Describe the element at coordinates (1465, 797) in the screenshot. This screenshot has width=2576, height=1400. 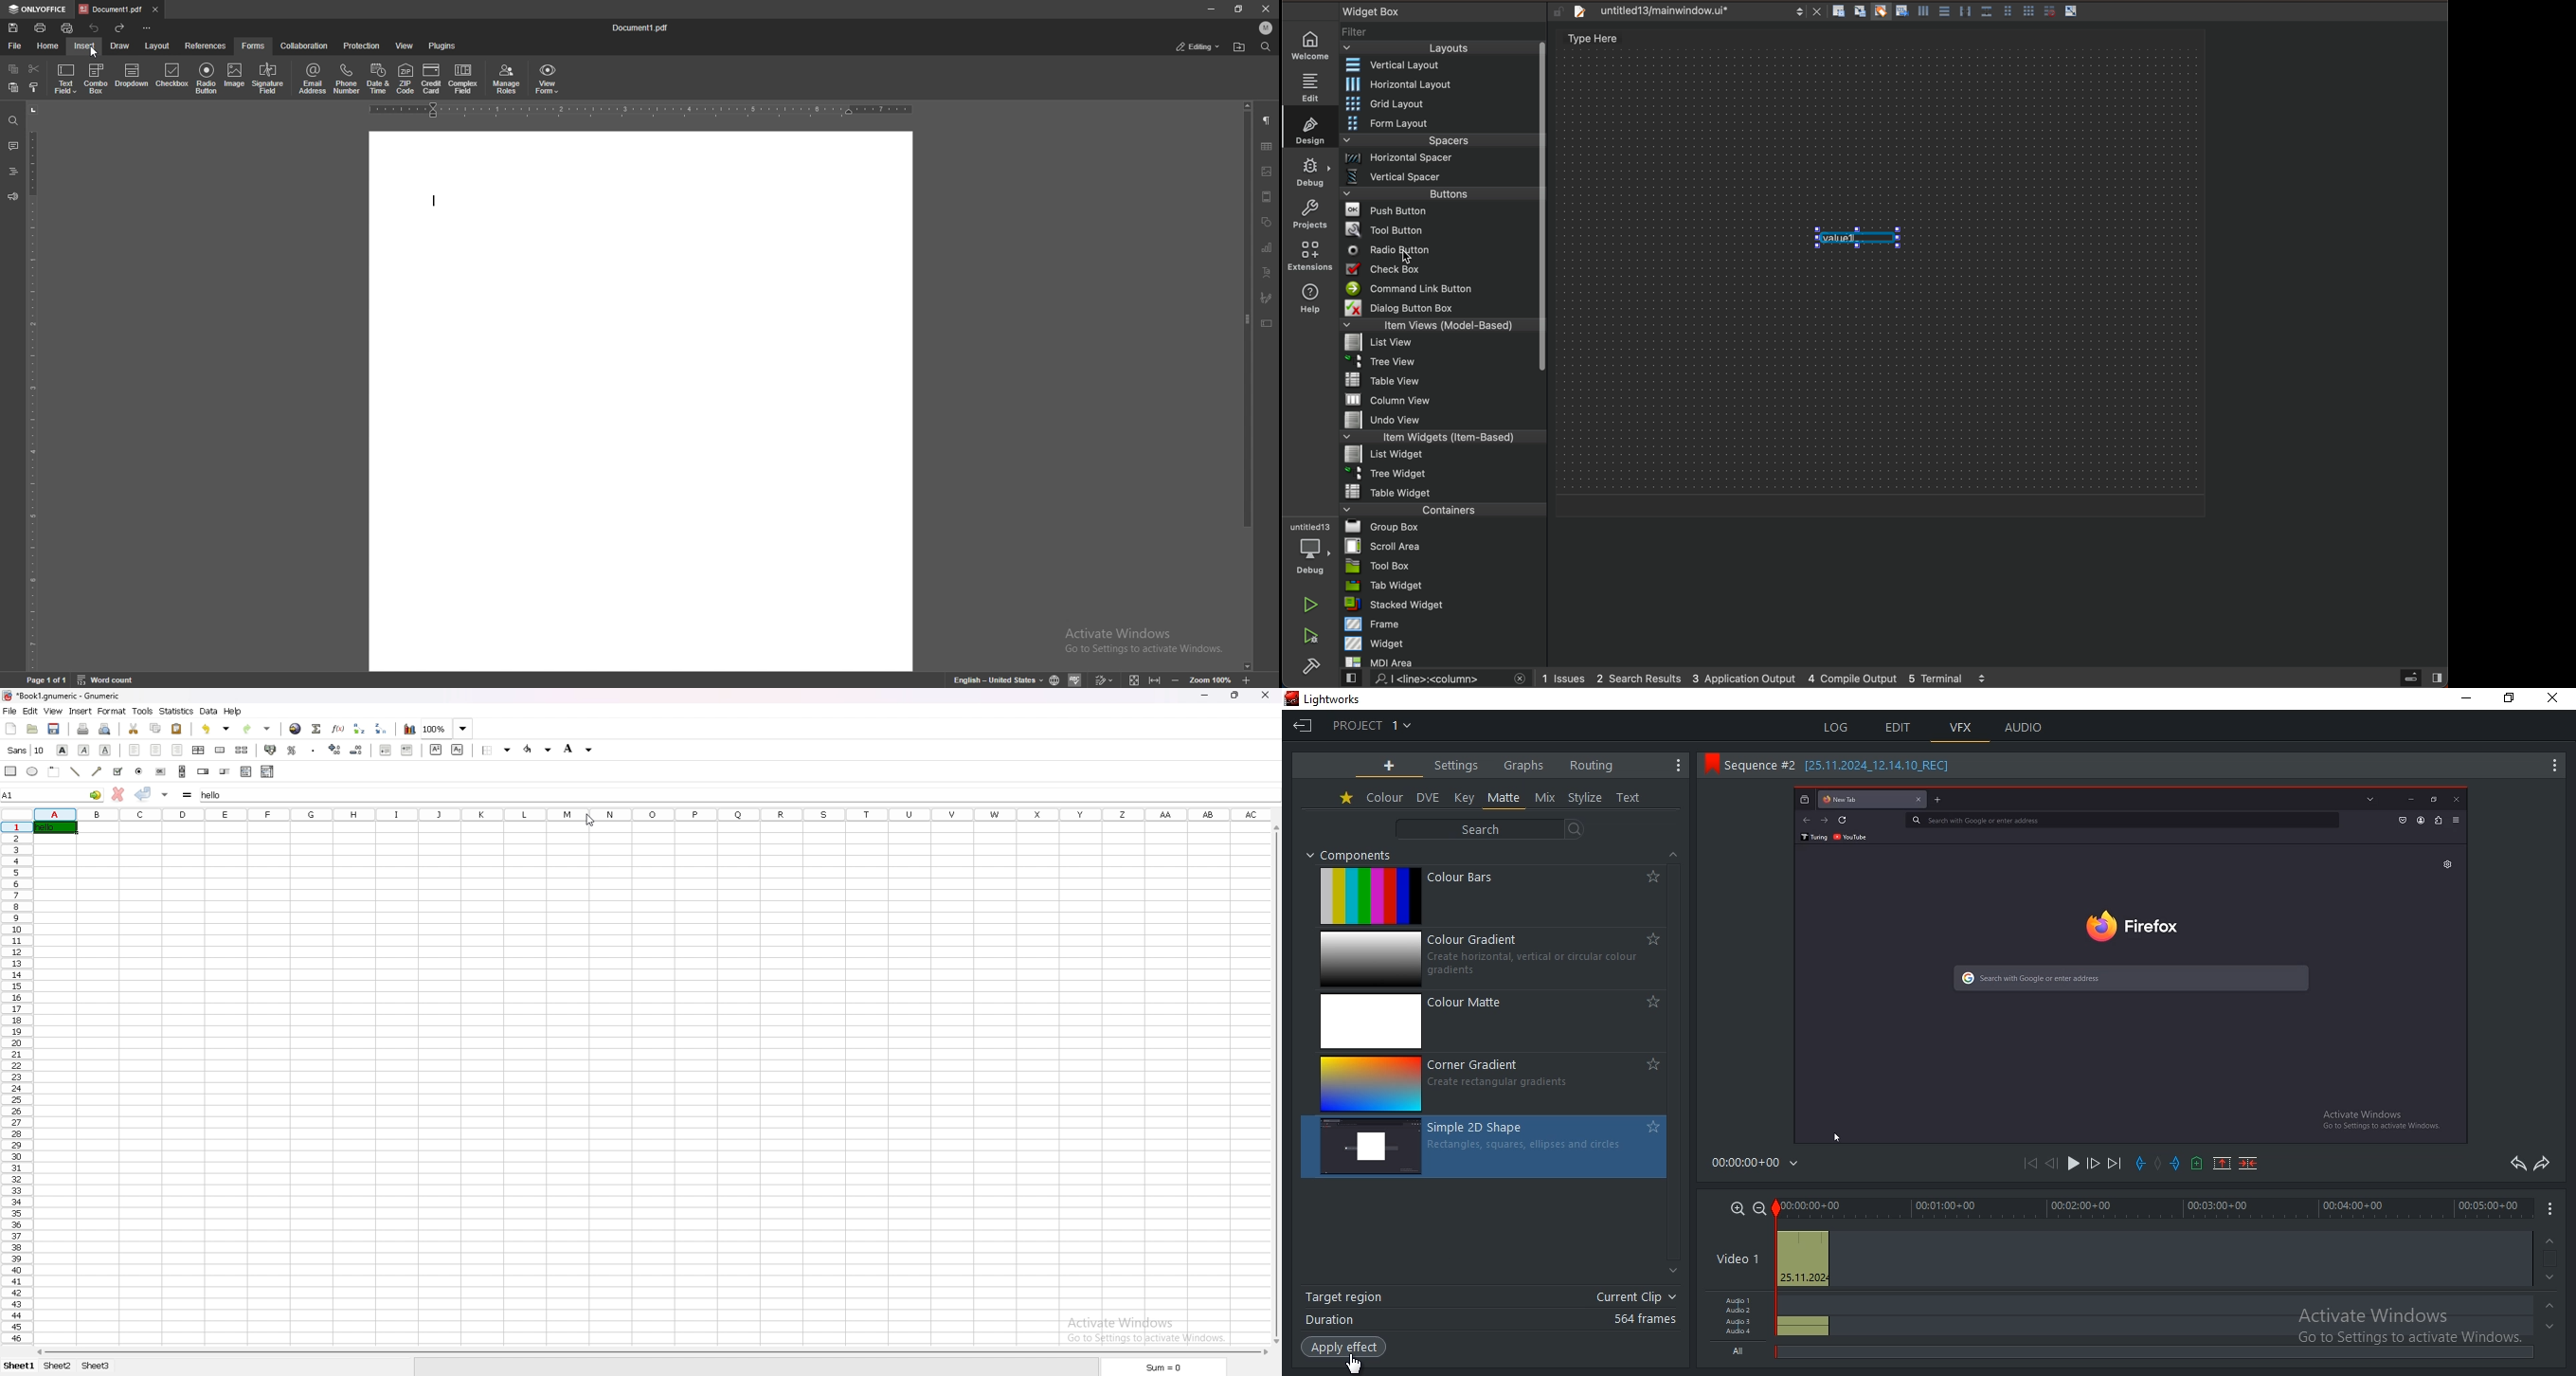
I see `key` at that location.